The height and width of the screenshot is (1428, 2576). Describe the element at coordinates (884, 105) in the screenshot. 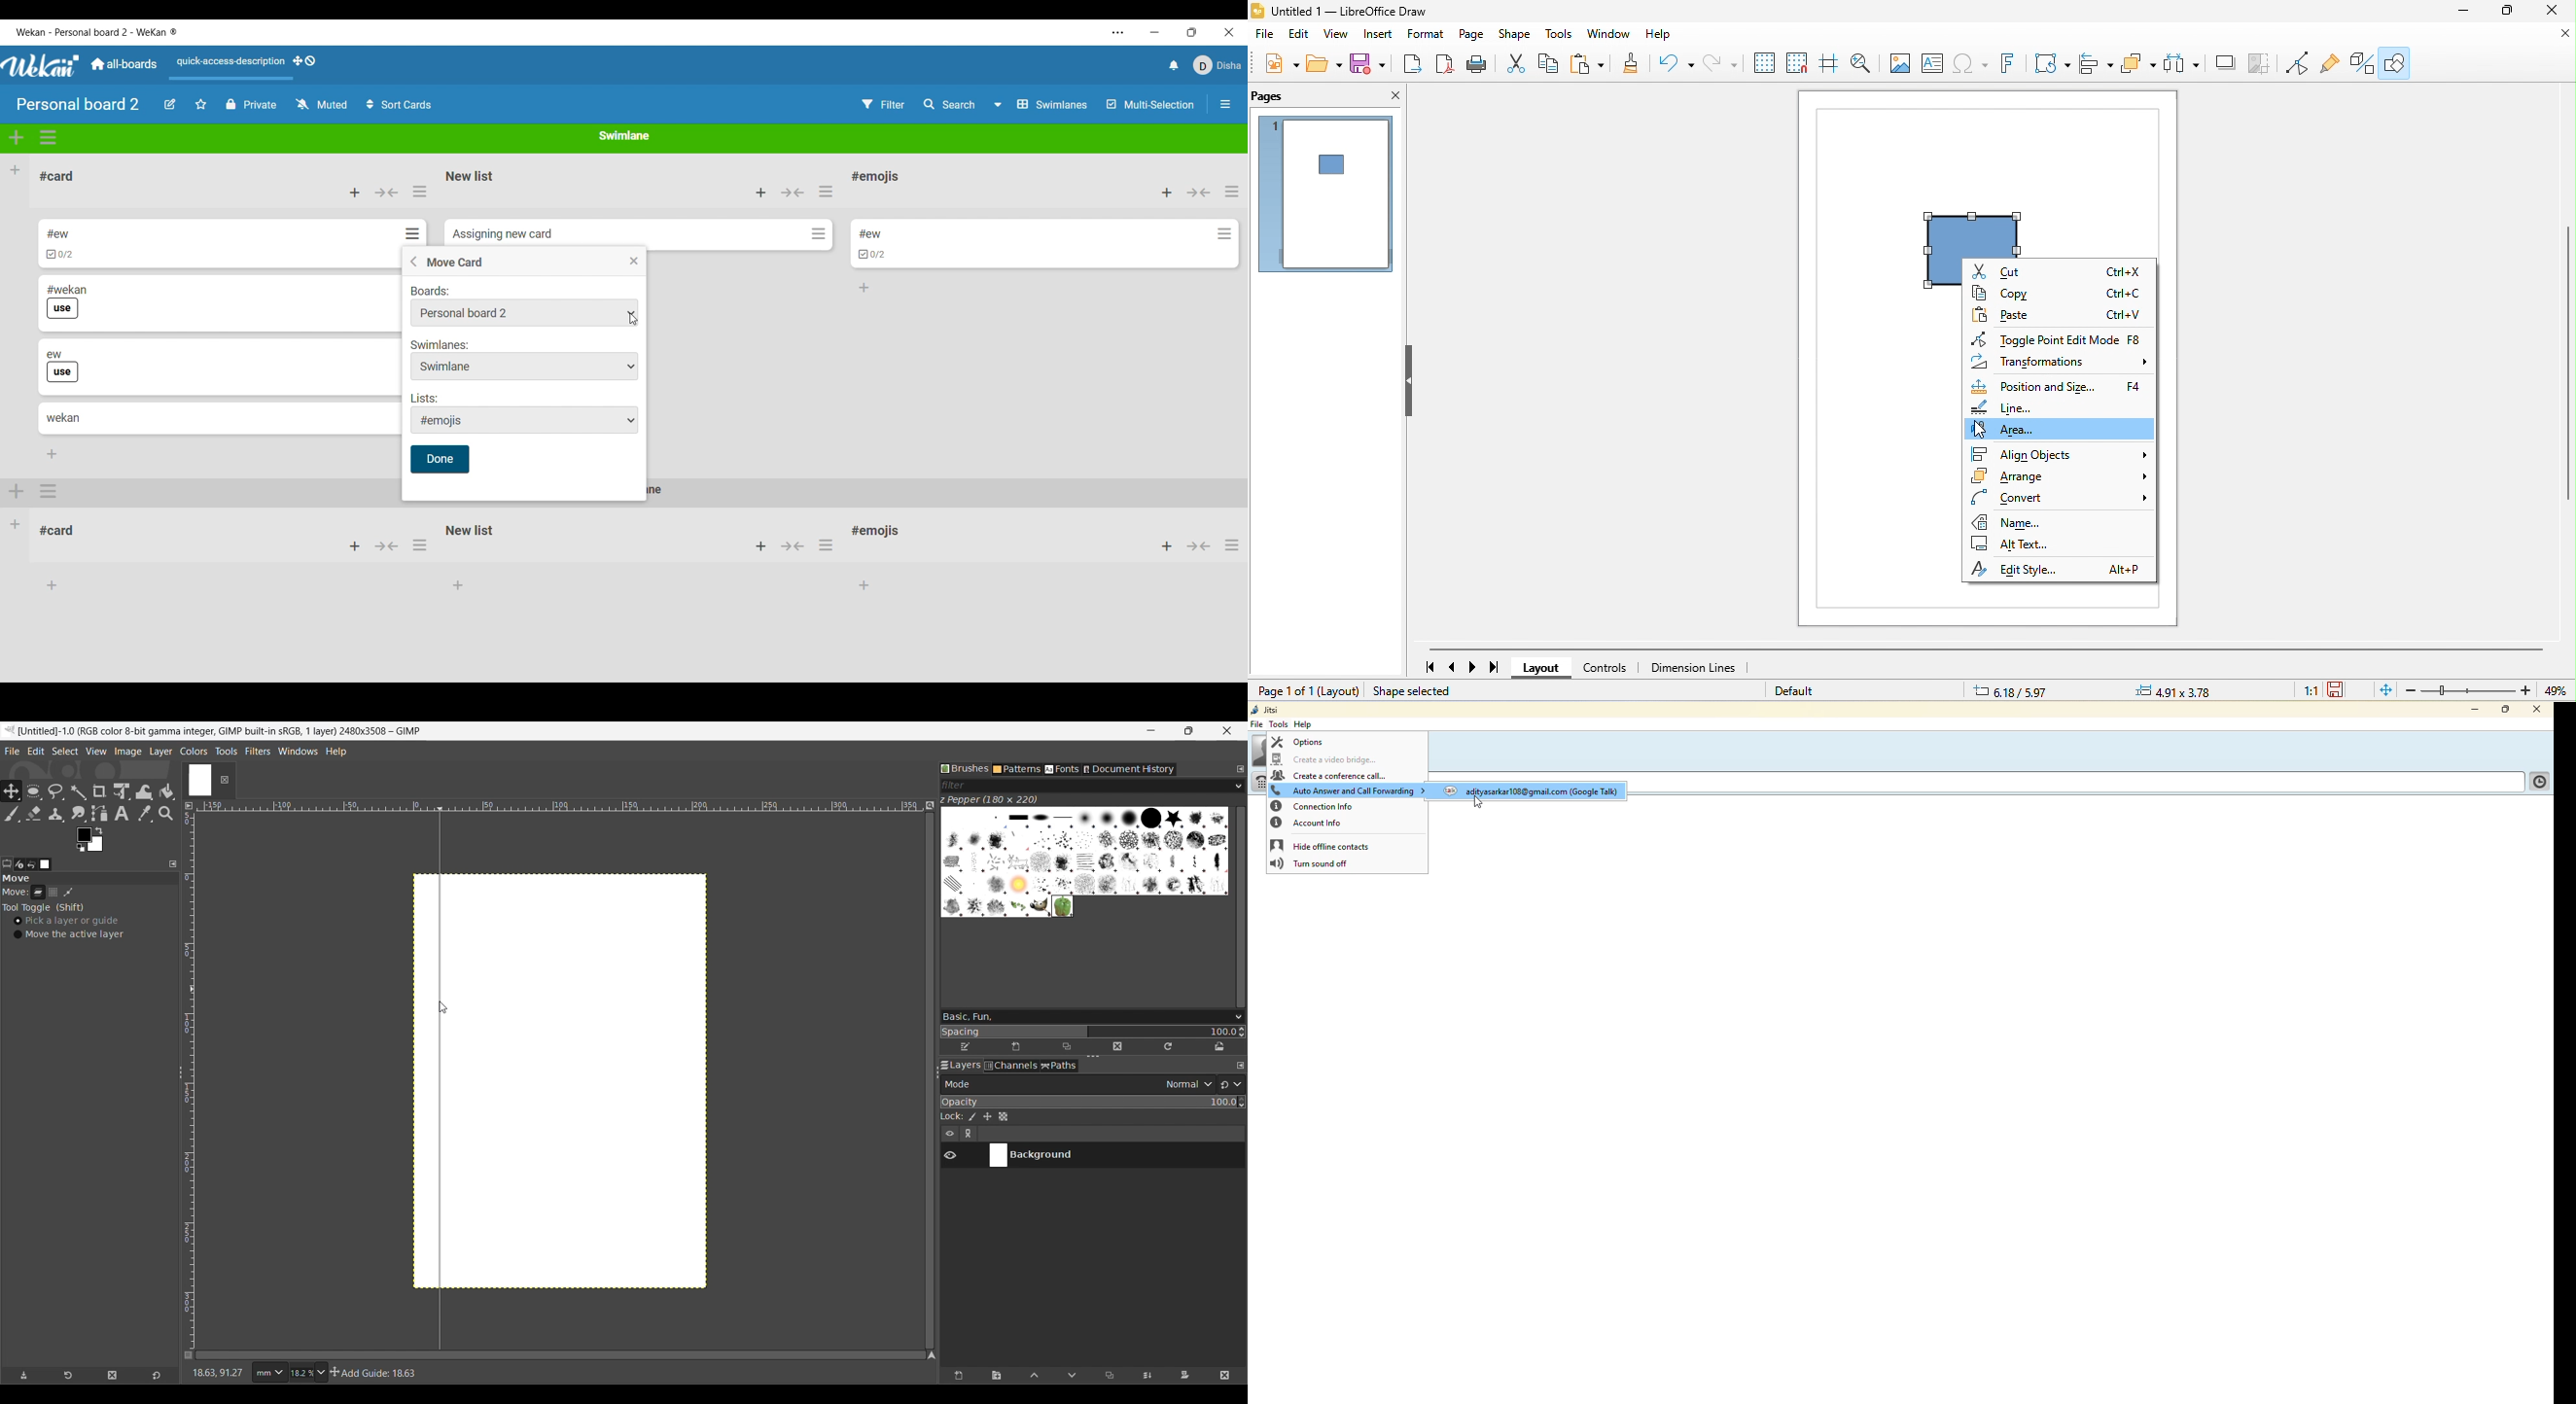

I see `Filter` at that location.